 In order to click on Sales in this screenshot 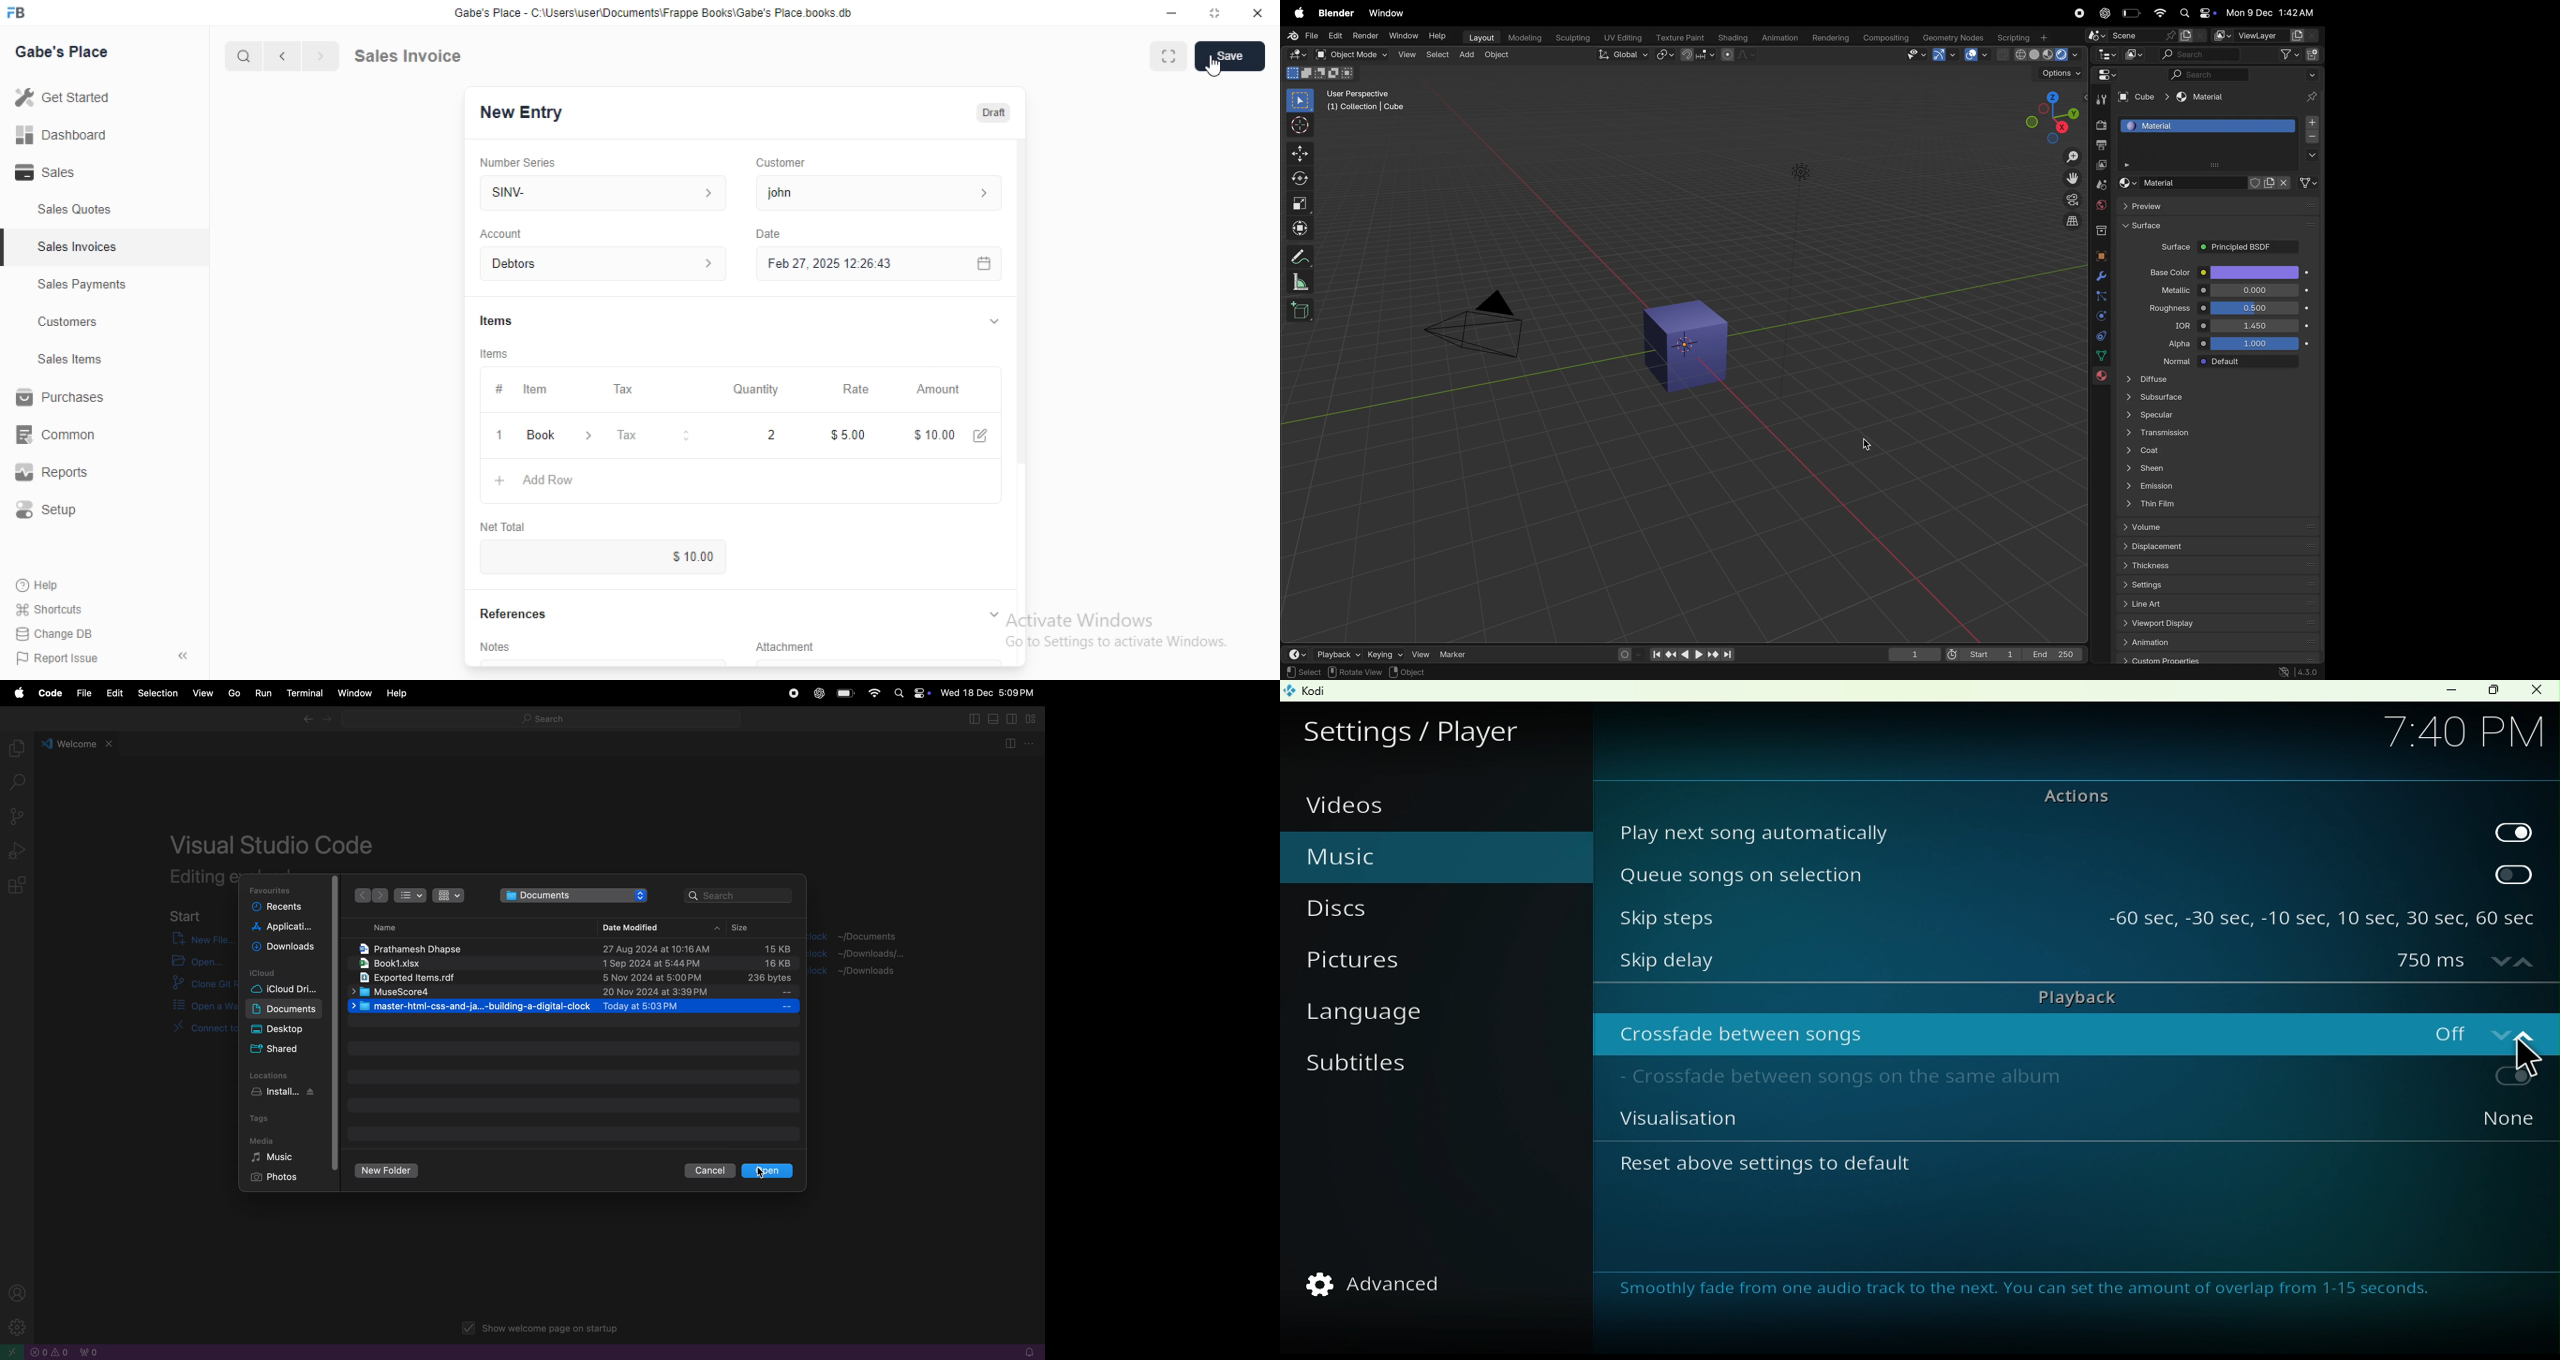, I will do `click(48, 171)`.